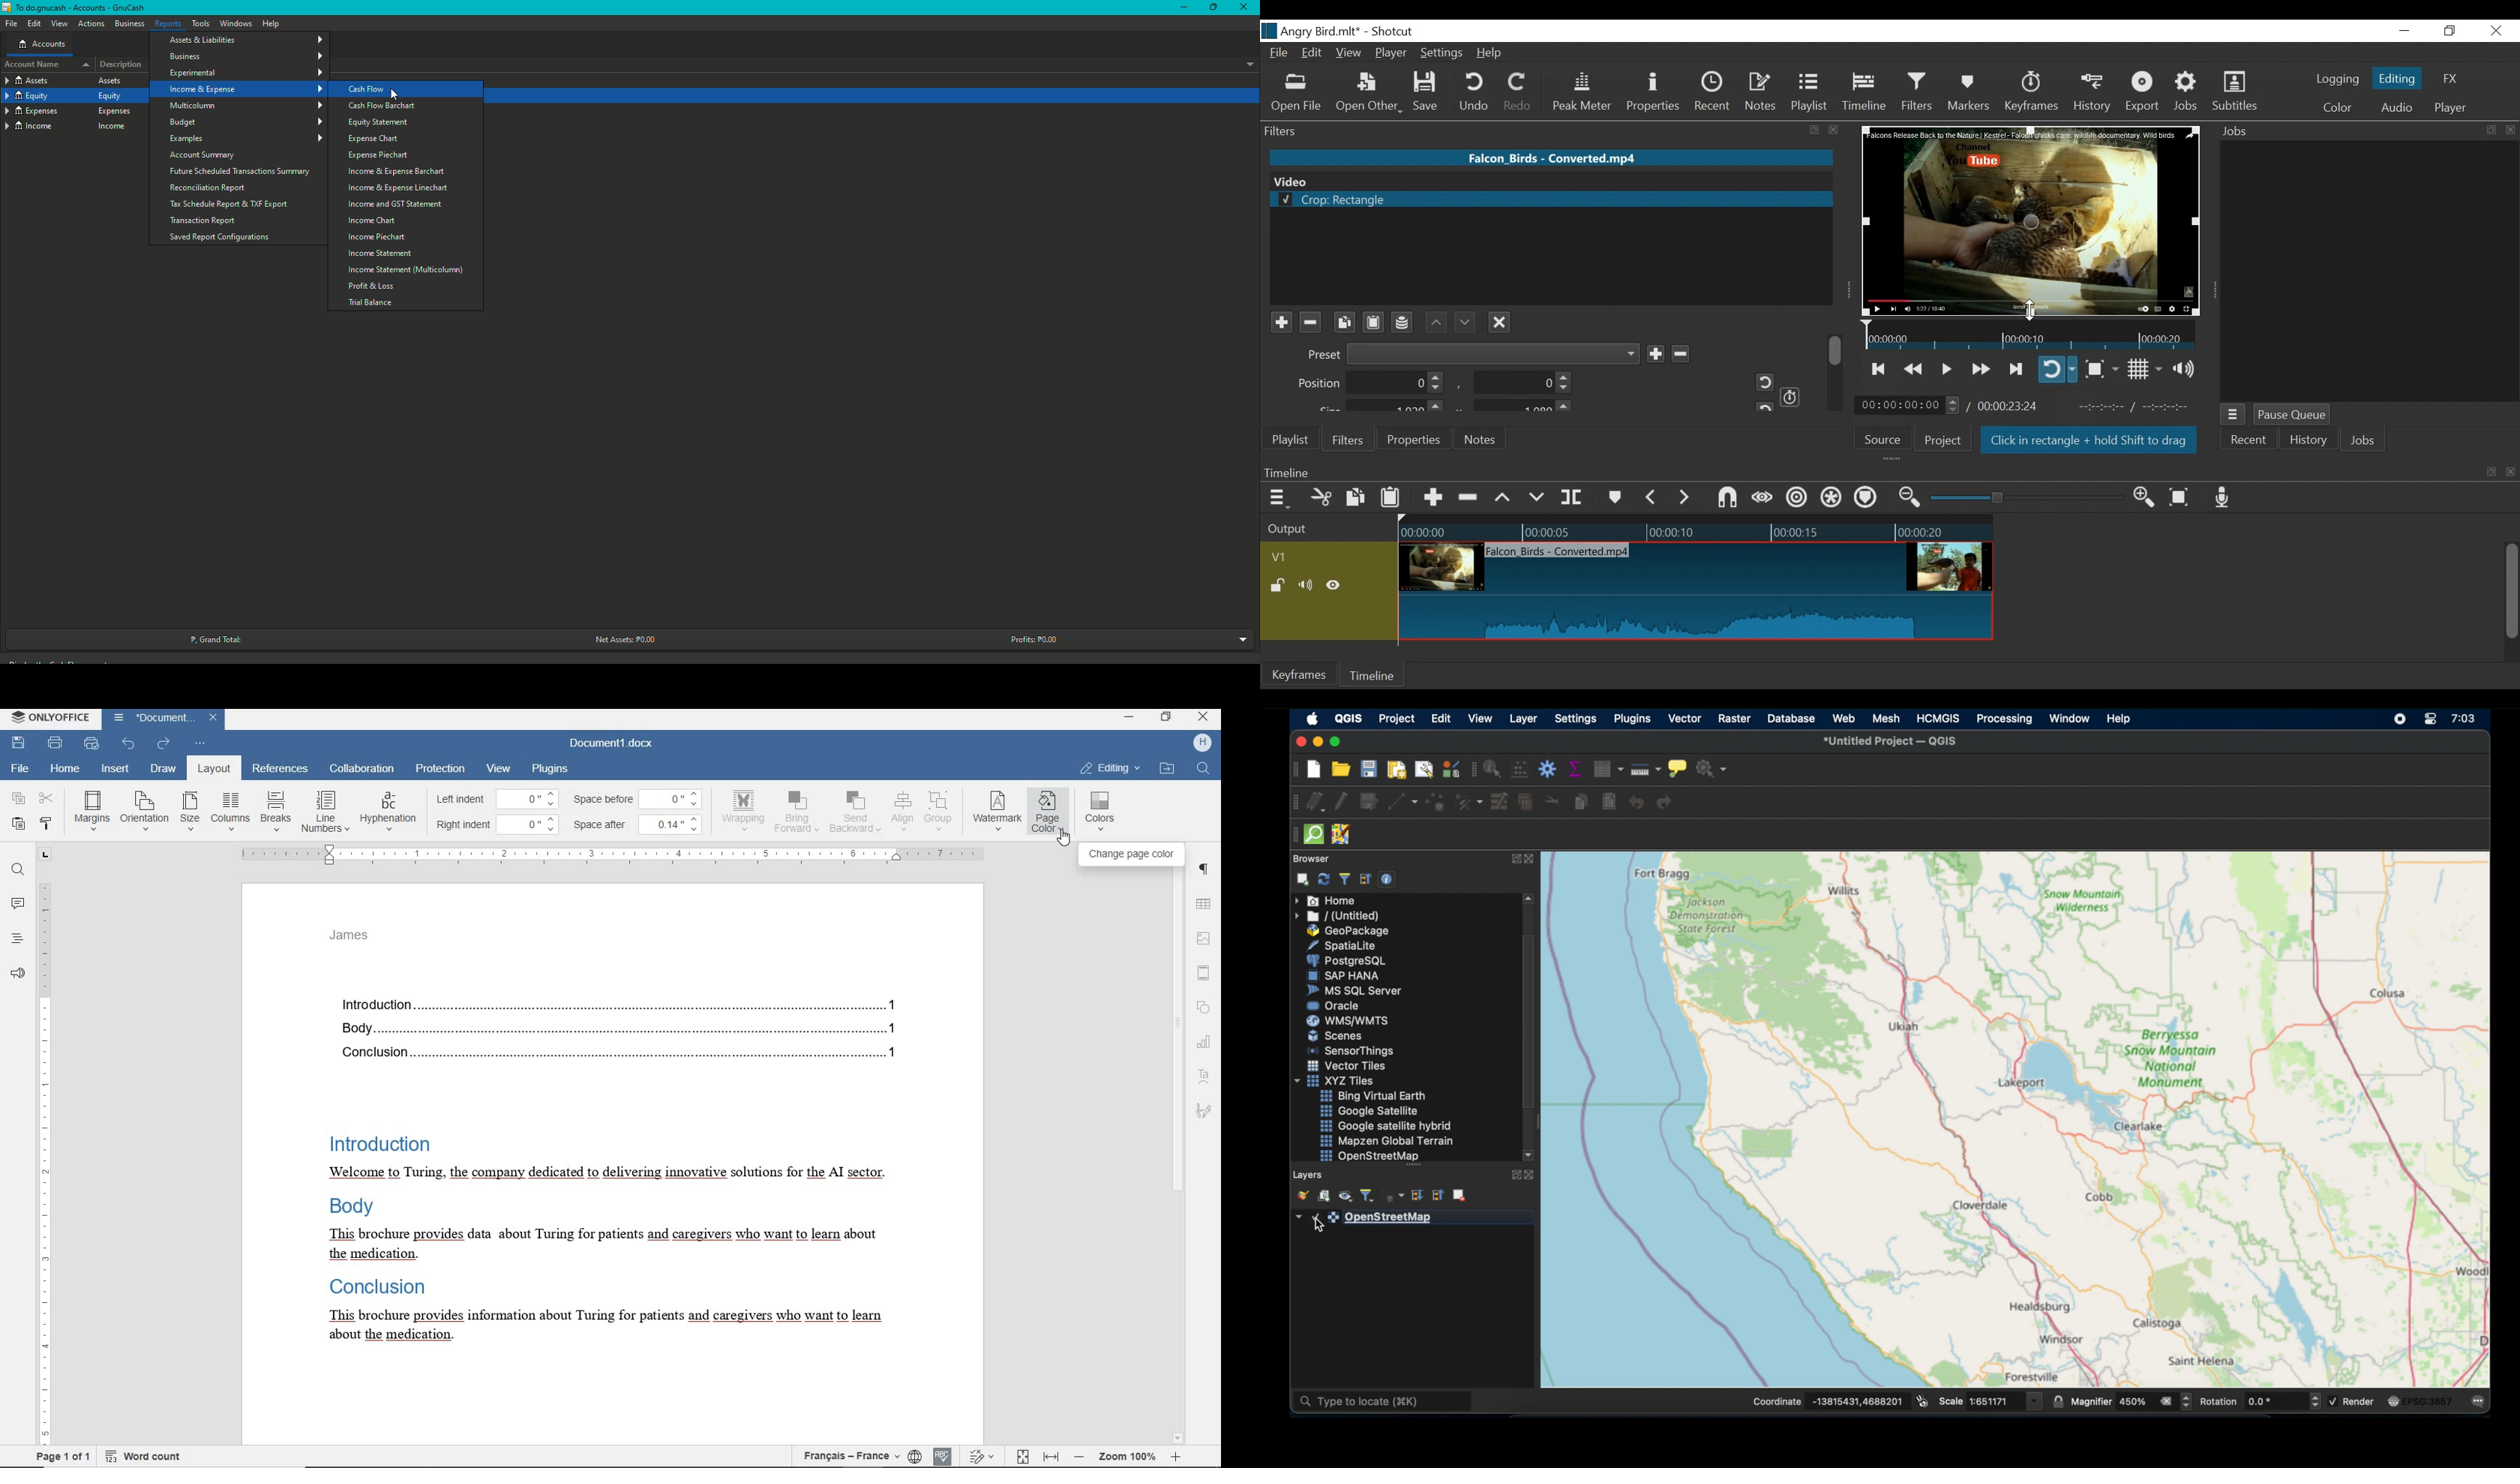 This screenshot has width=2520, height=1484. Describe the element at coordinates (1513, 859) in the screenshot. I see `expand` at that location.